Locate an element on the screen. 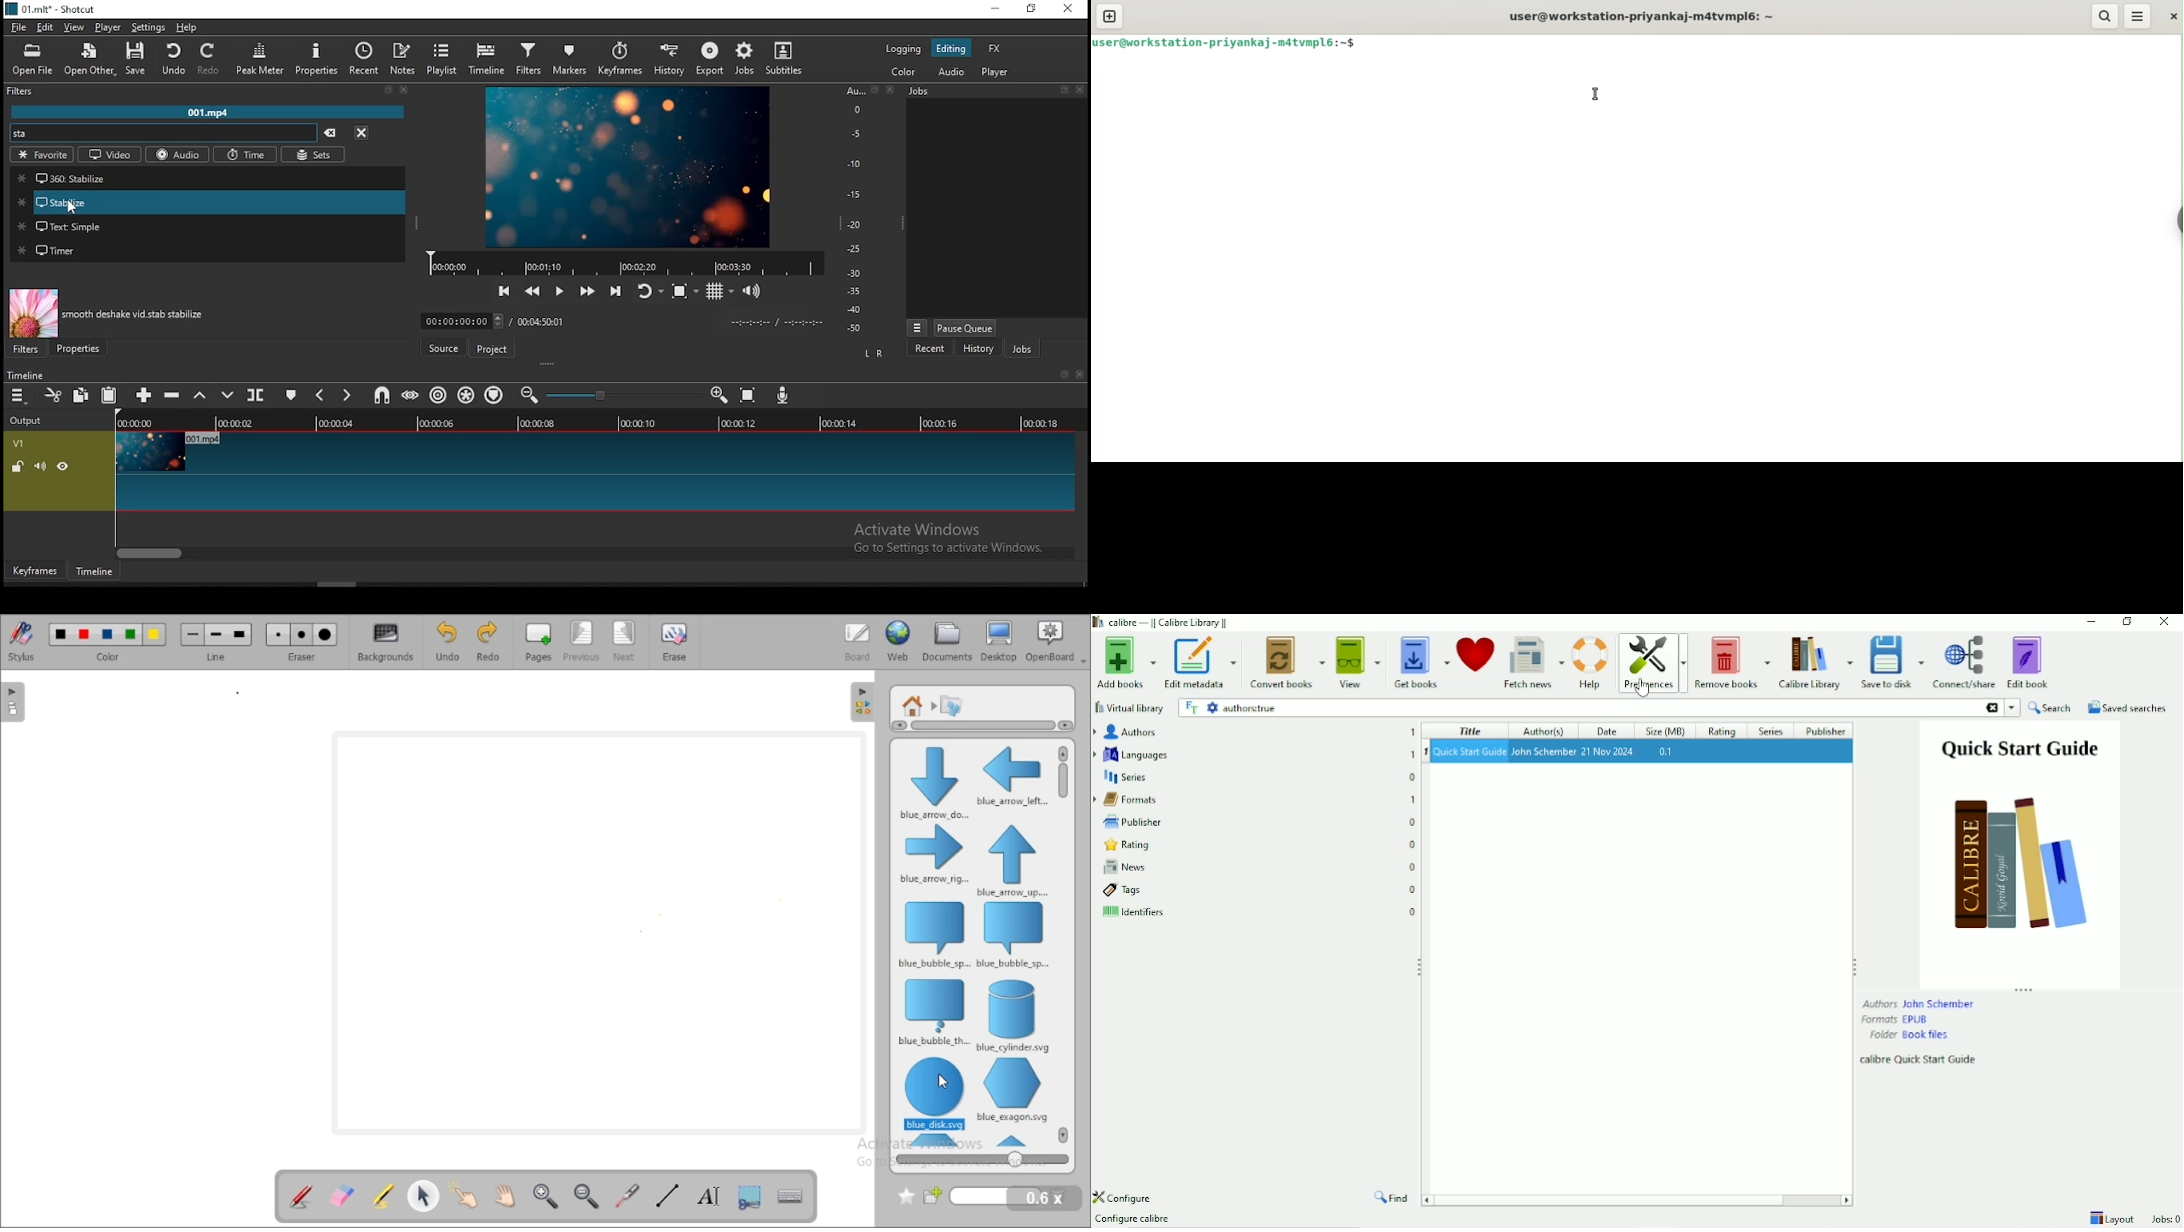  show volume control is located at coordinates (755, 290).